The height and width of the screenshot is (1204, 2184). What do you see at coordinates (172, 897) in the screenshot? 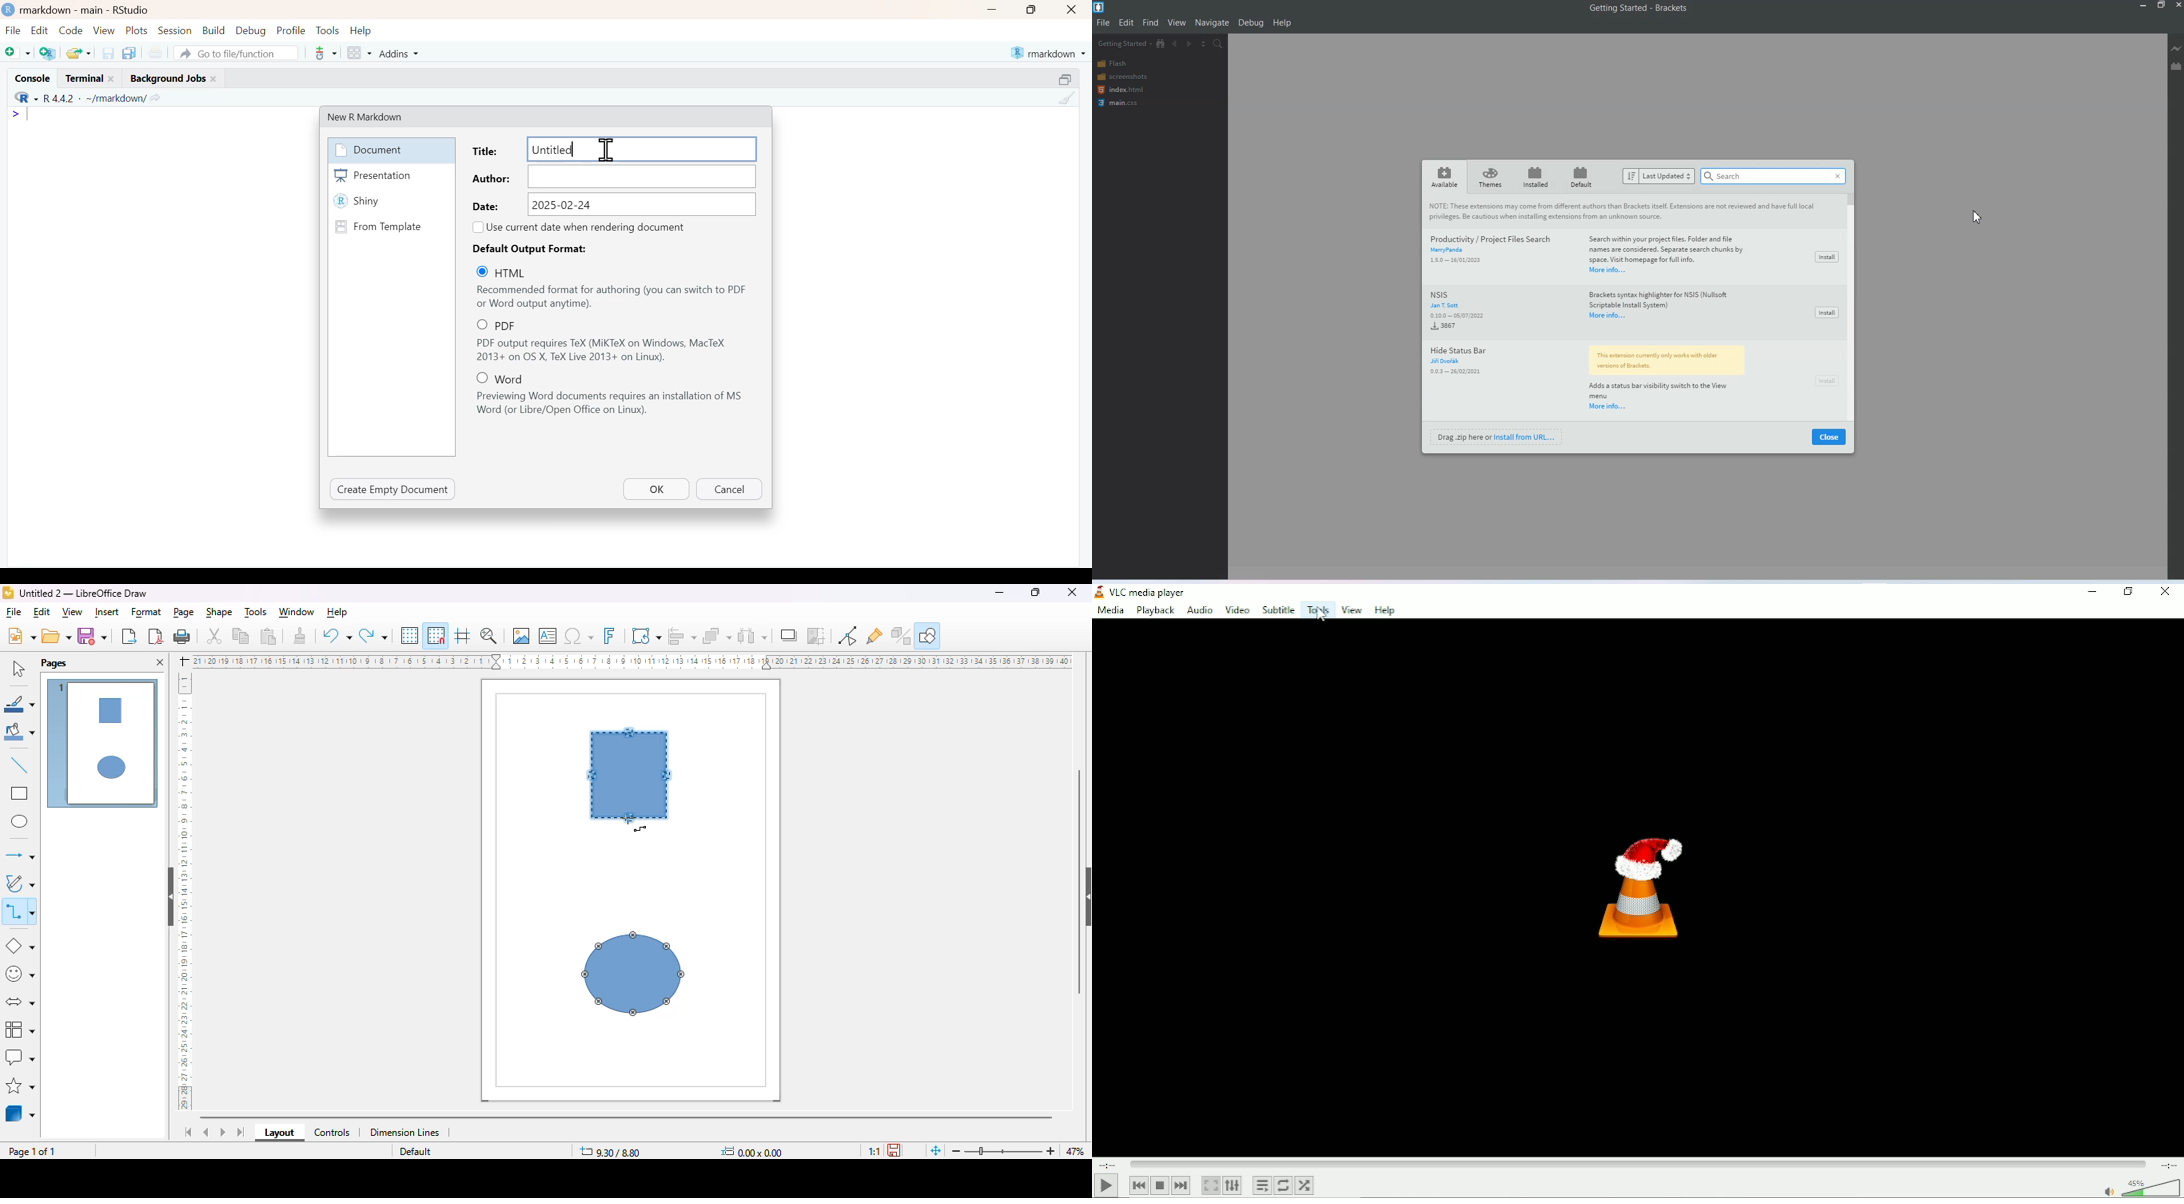
I see `hide` at bounding box center [172, 897].